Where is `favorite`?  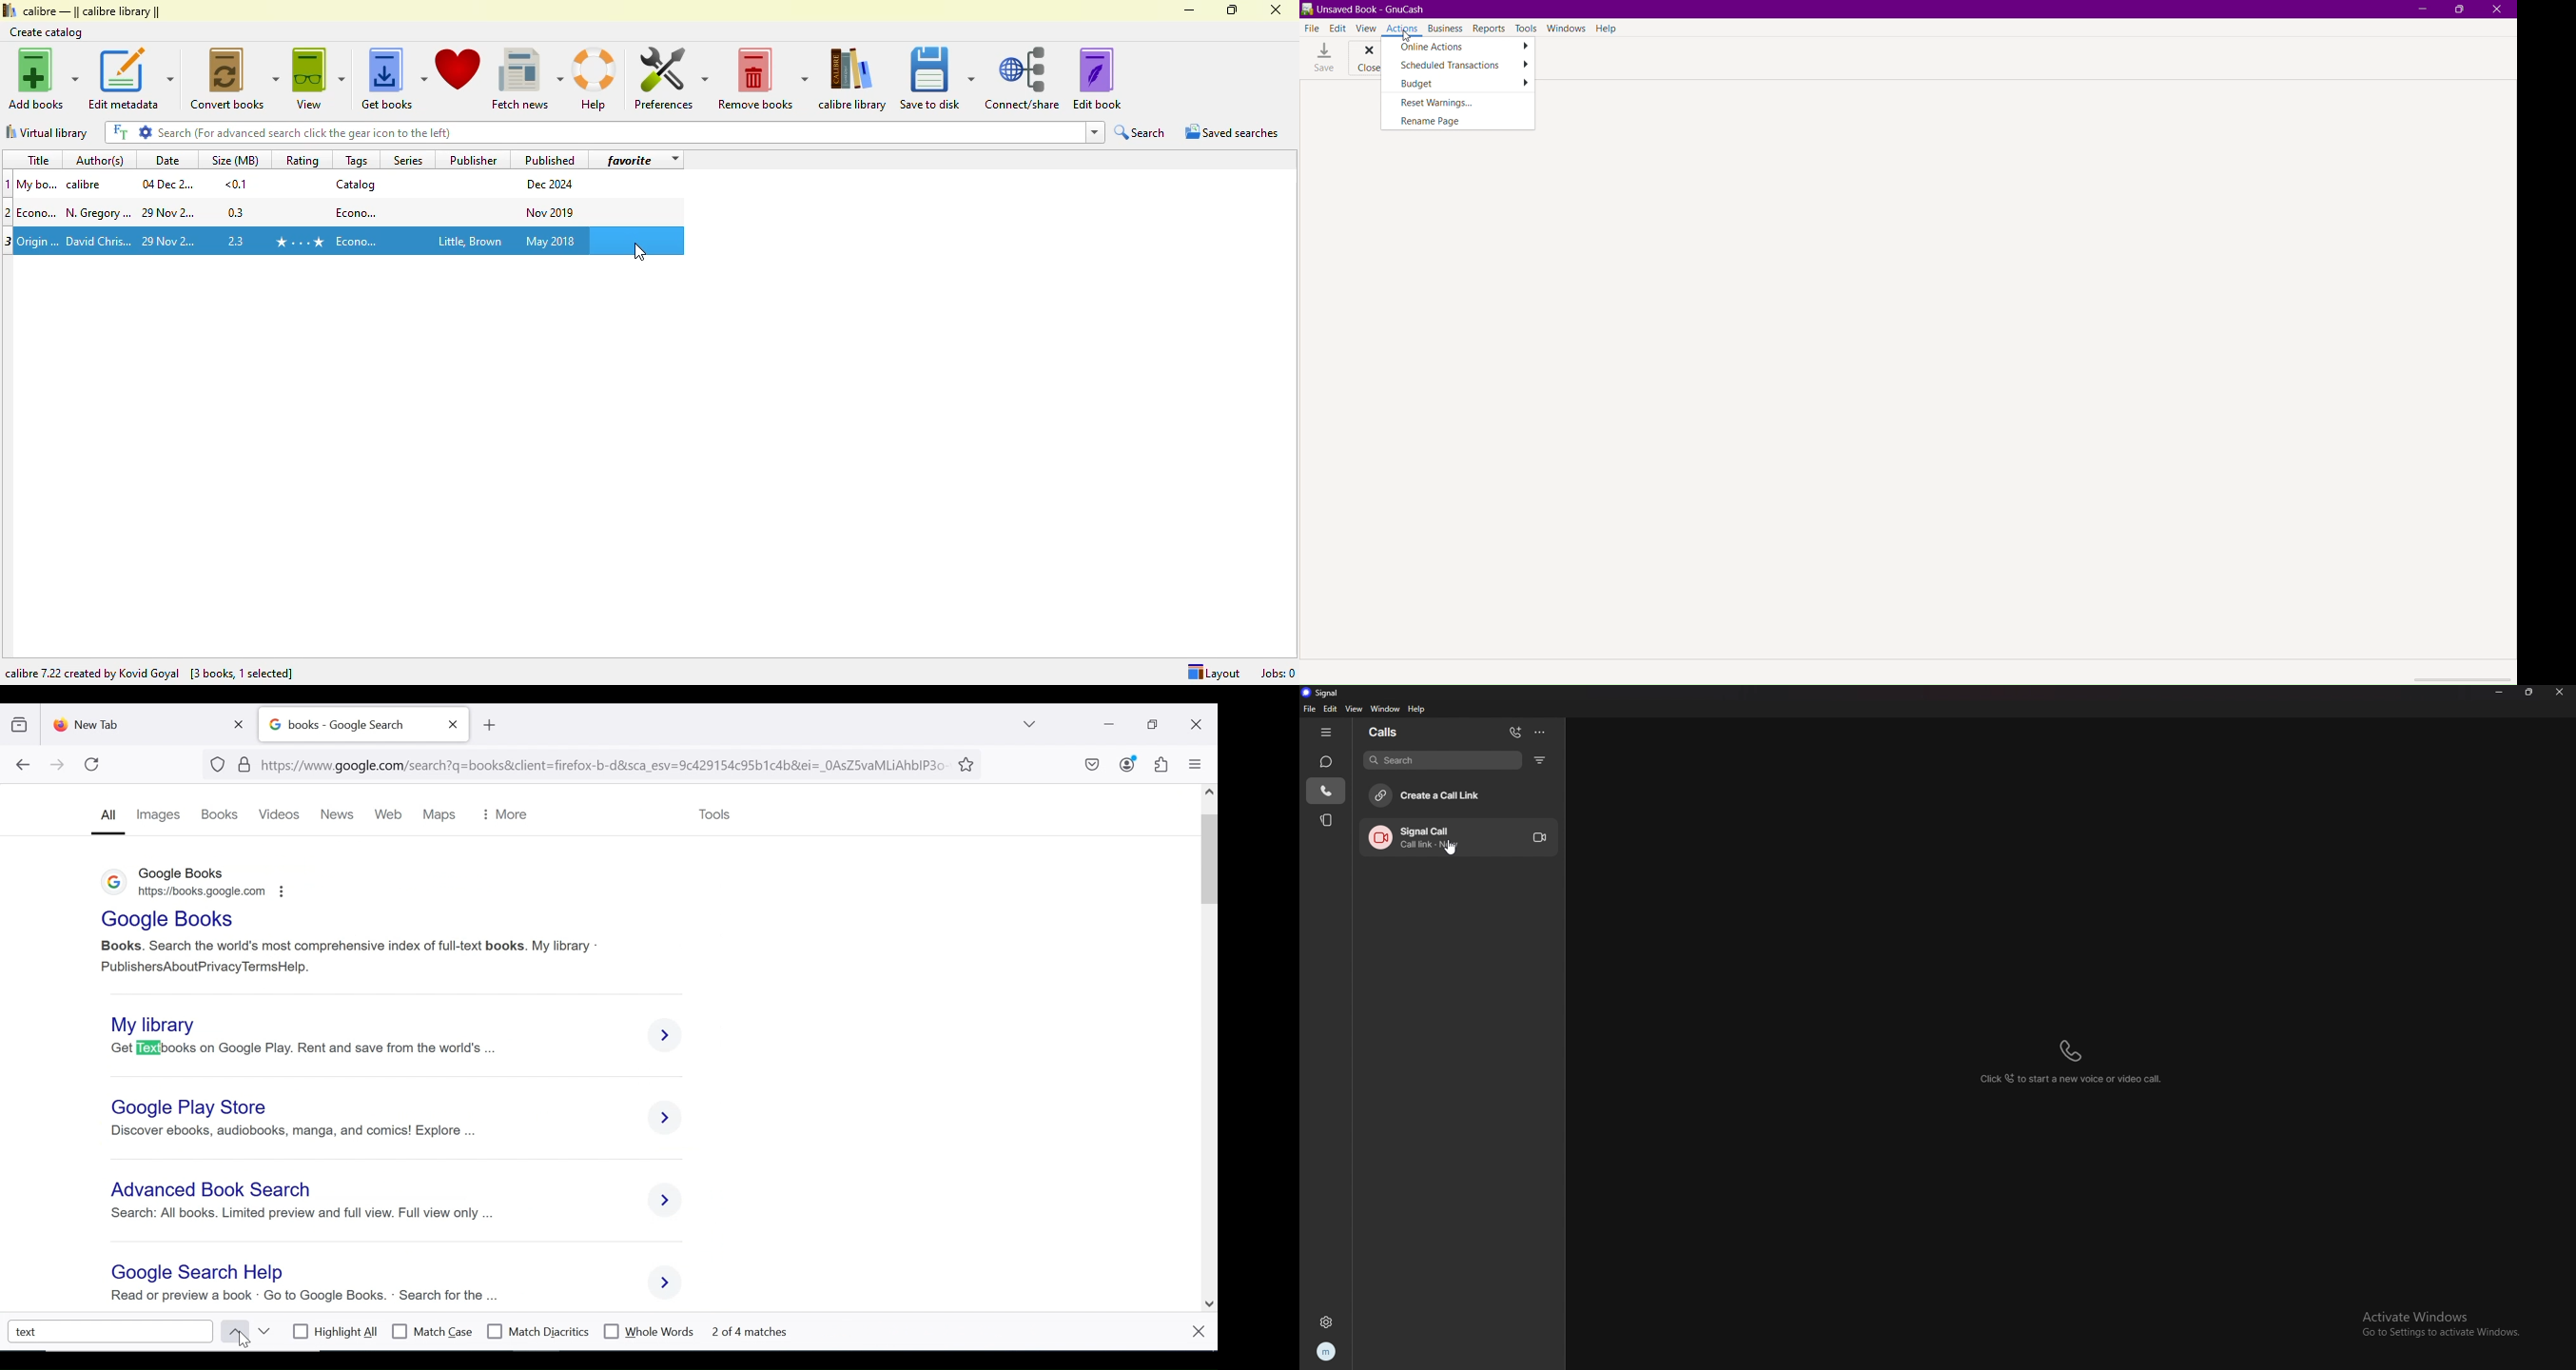 favorite is located at coordinates (630, 160).